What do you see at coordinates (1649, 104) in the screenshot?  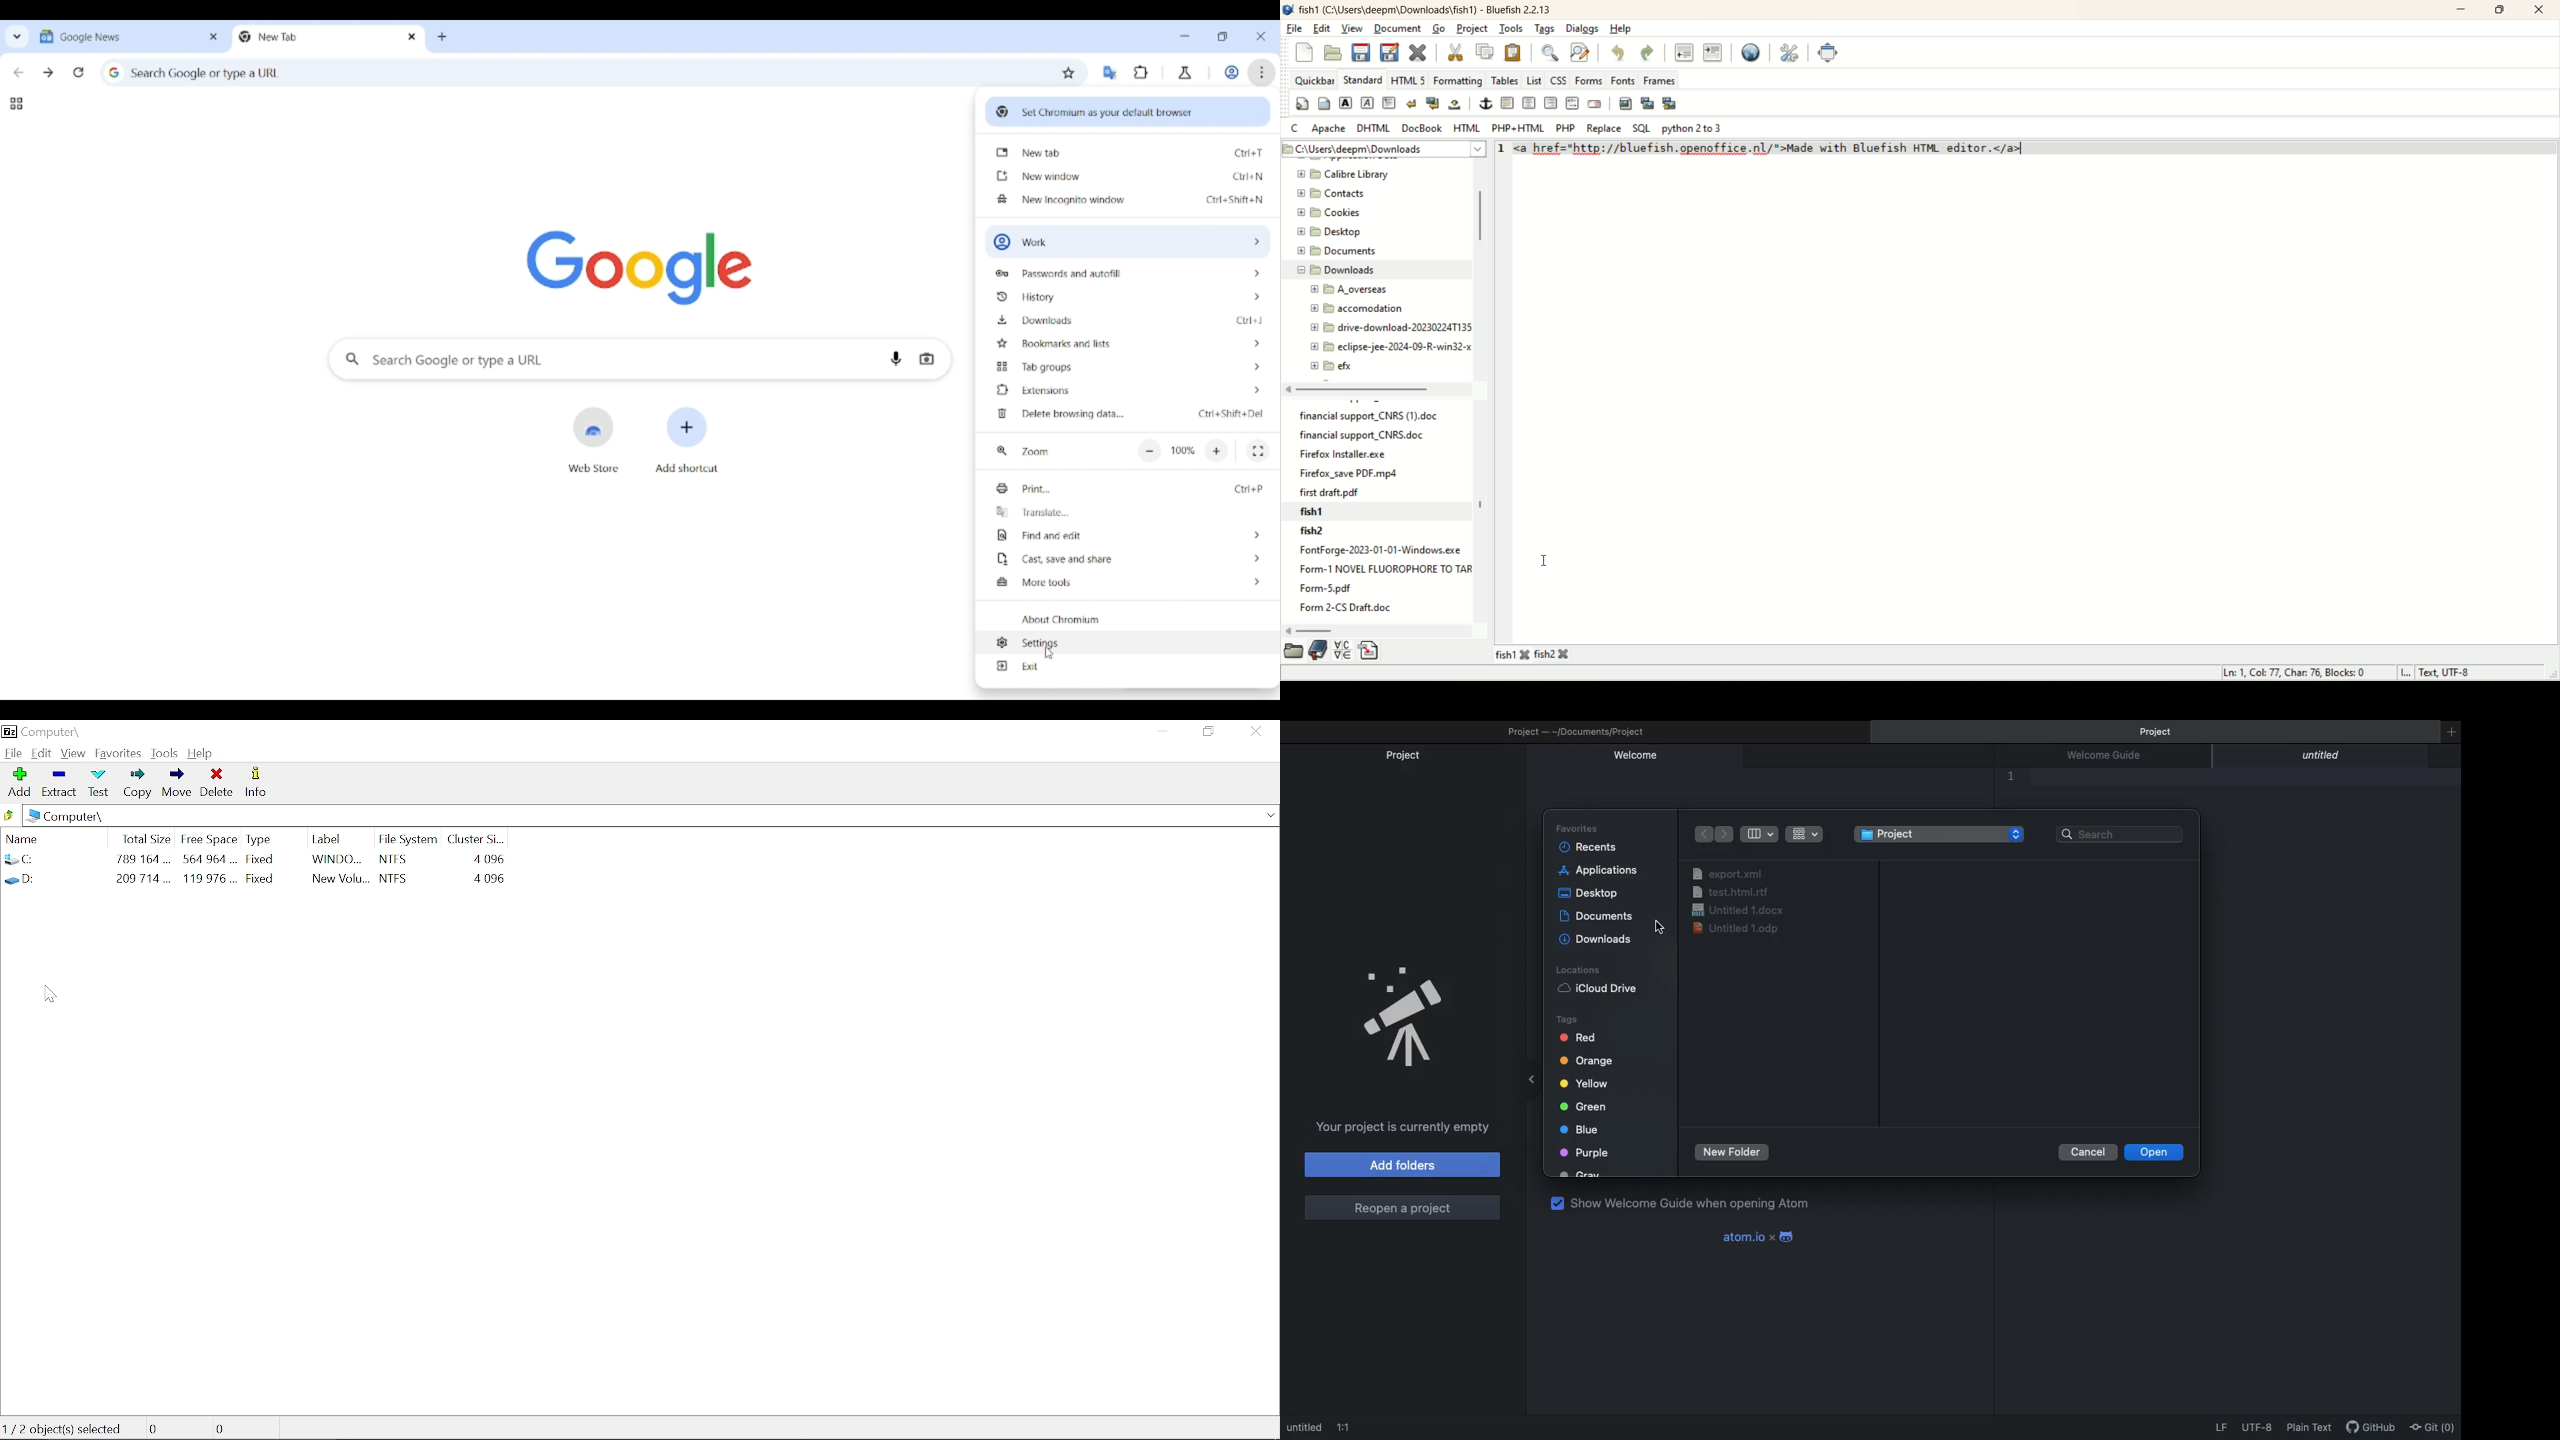 I see `insert thumbnail` at bounding box center [1649, 104].